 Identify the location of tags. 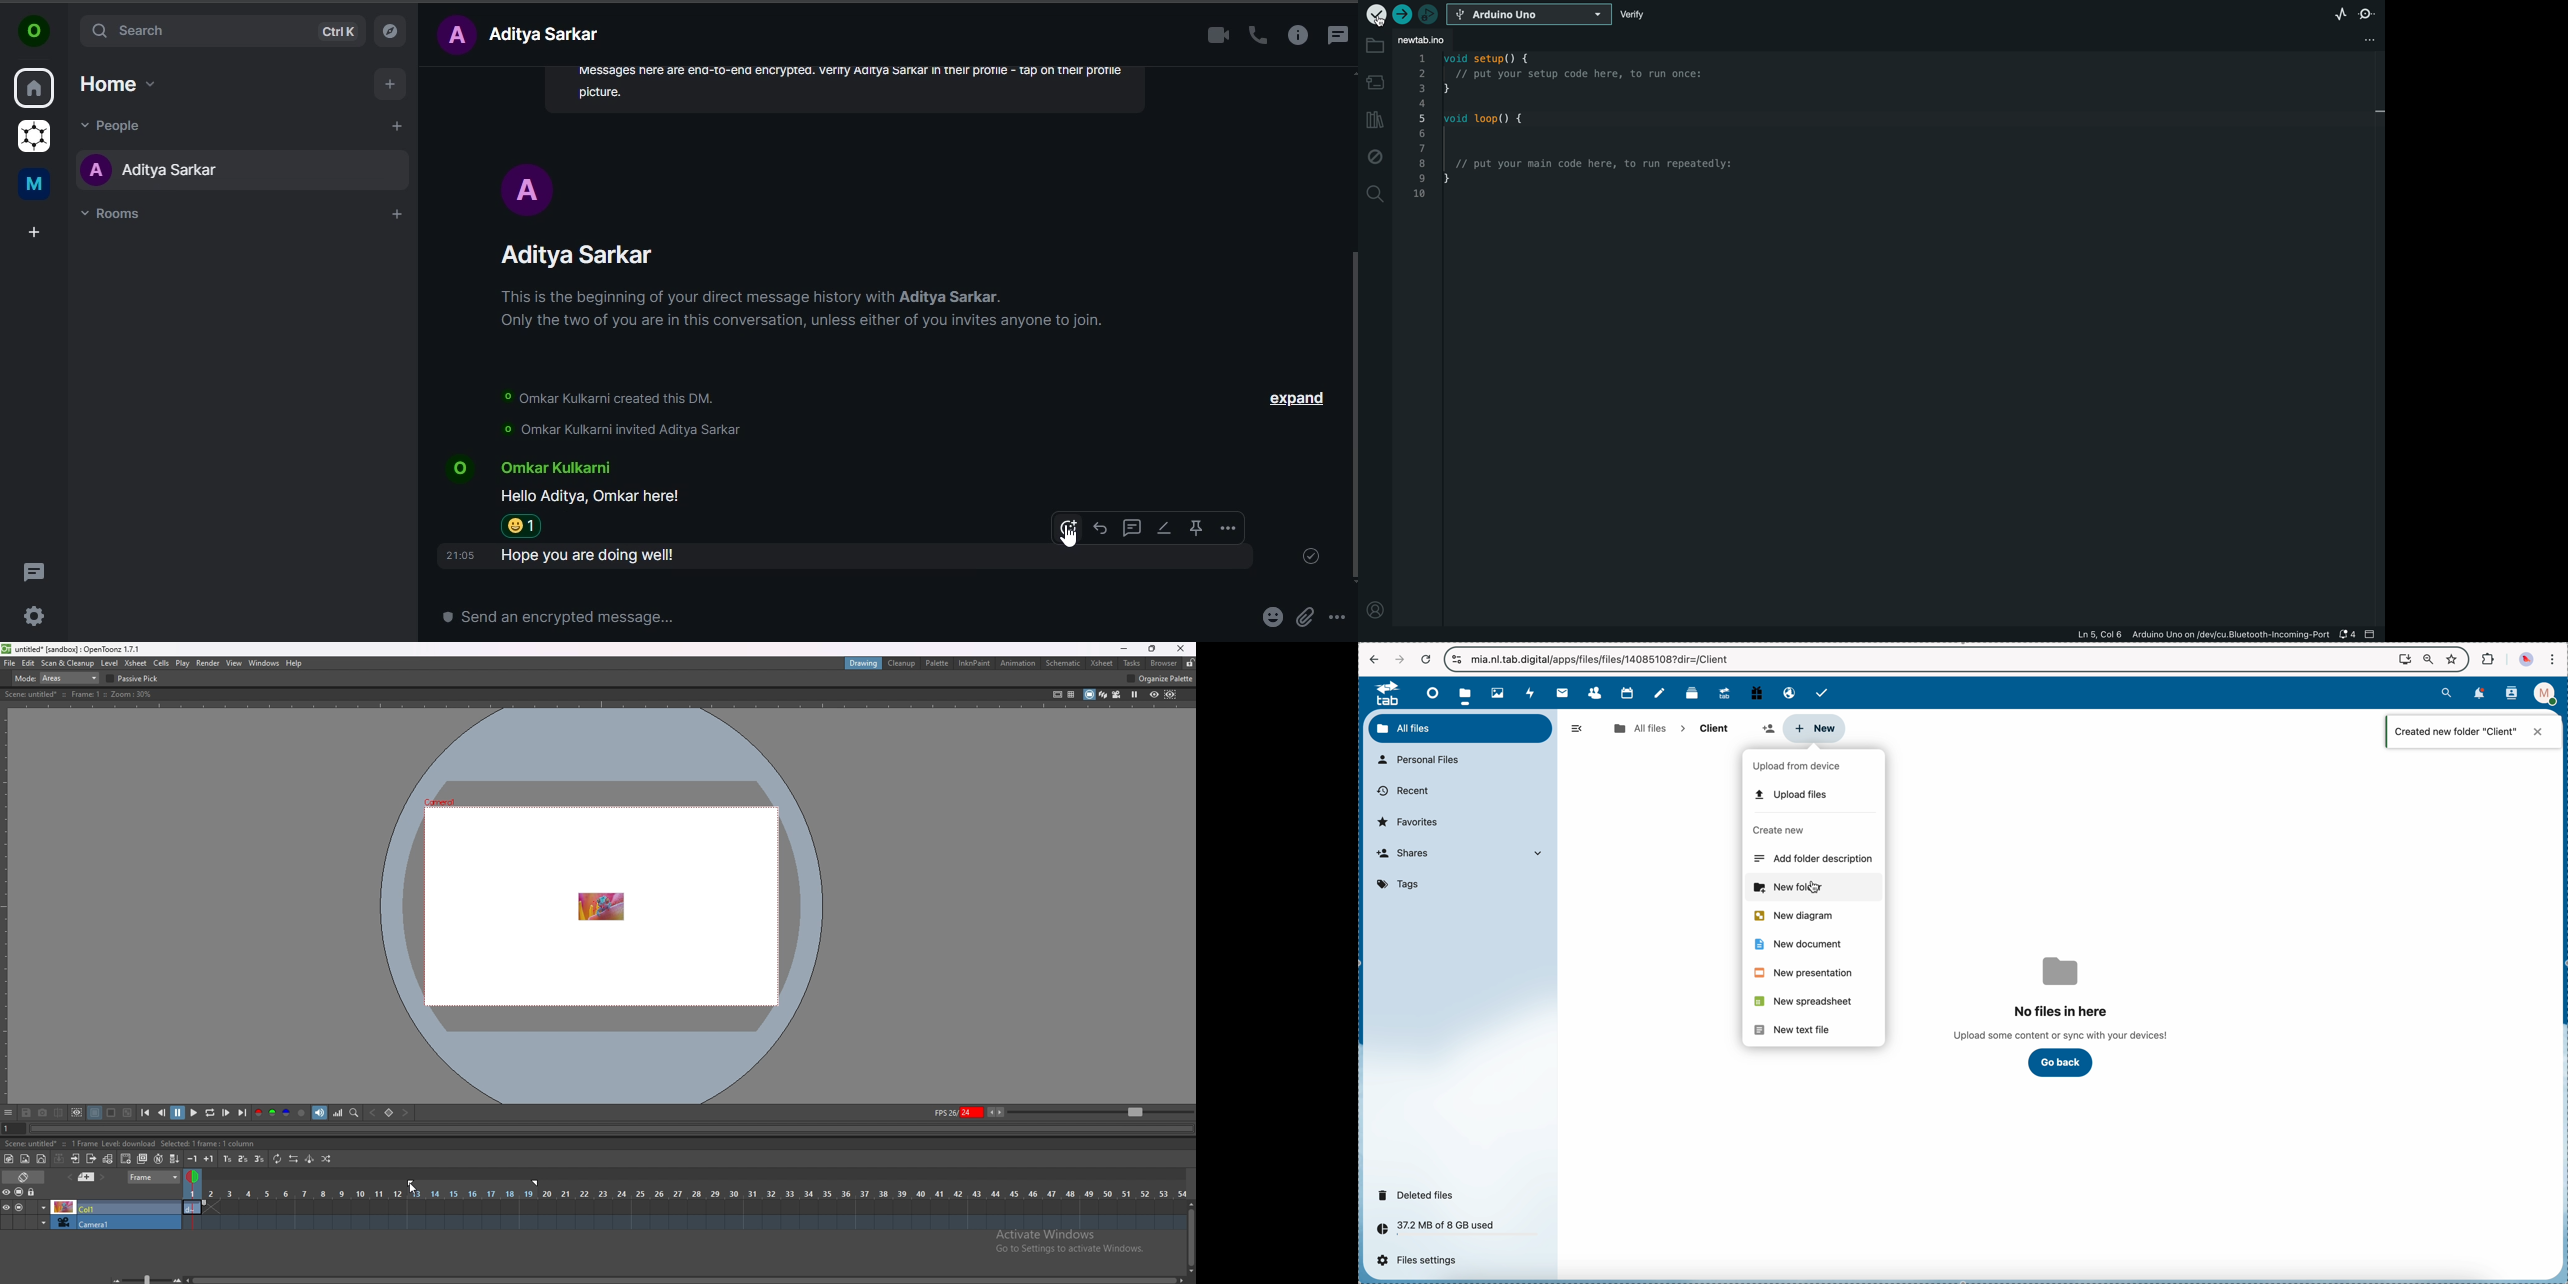
(1401, 885).